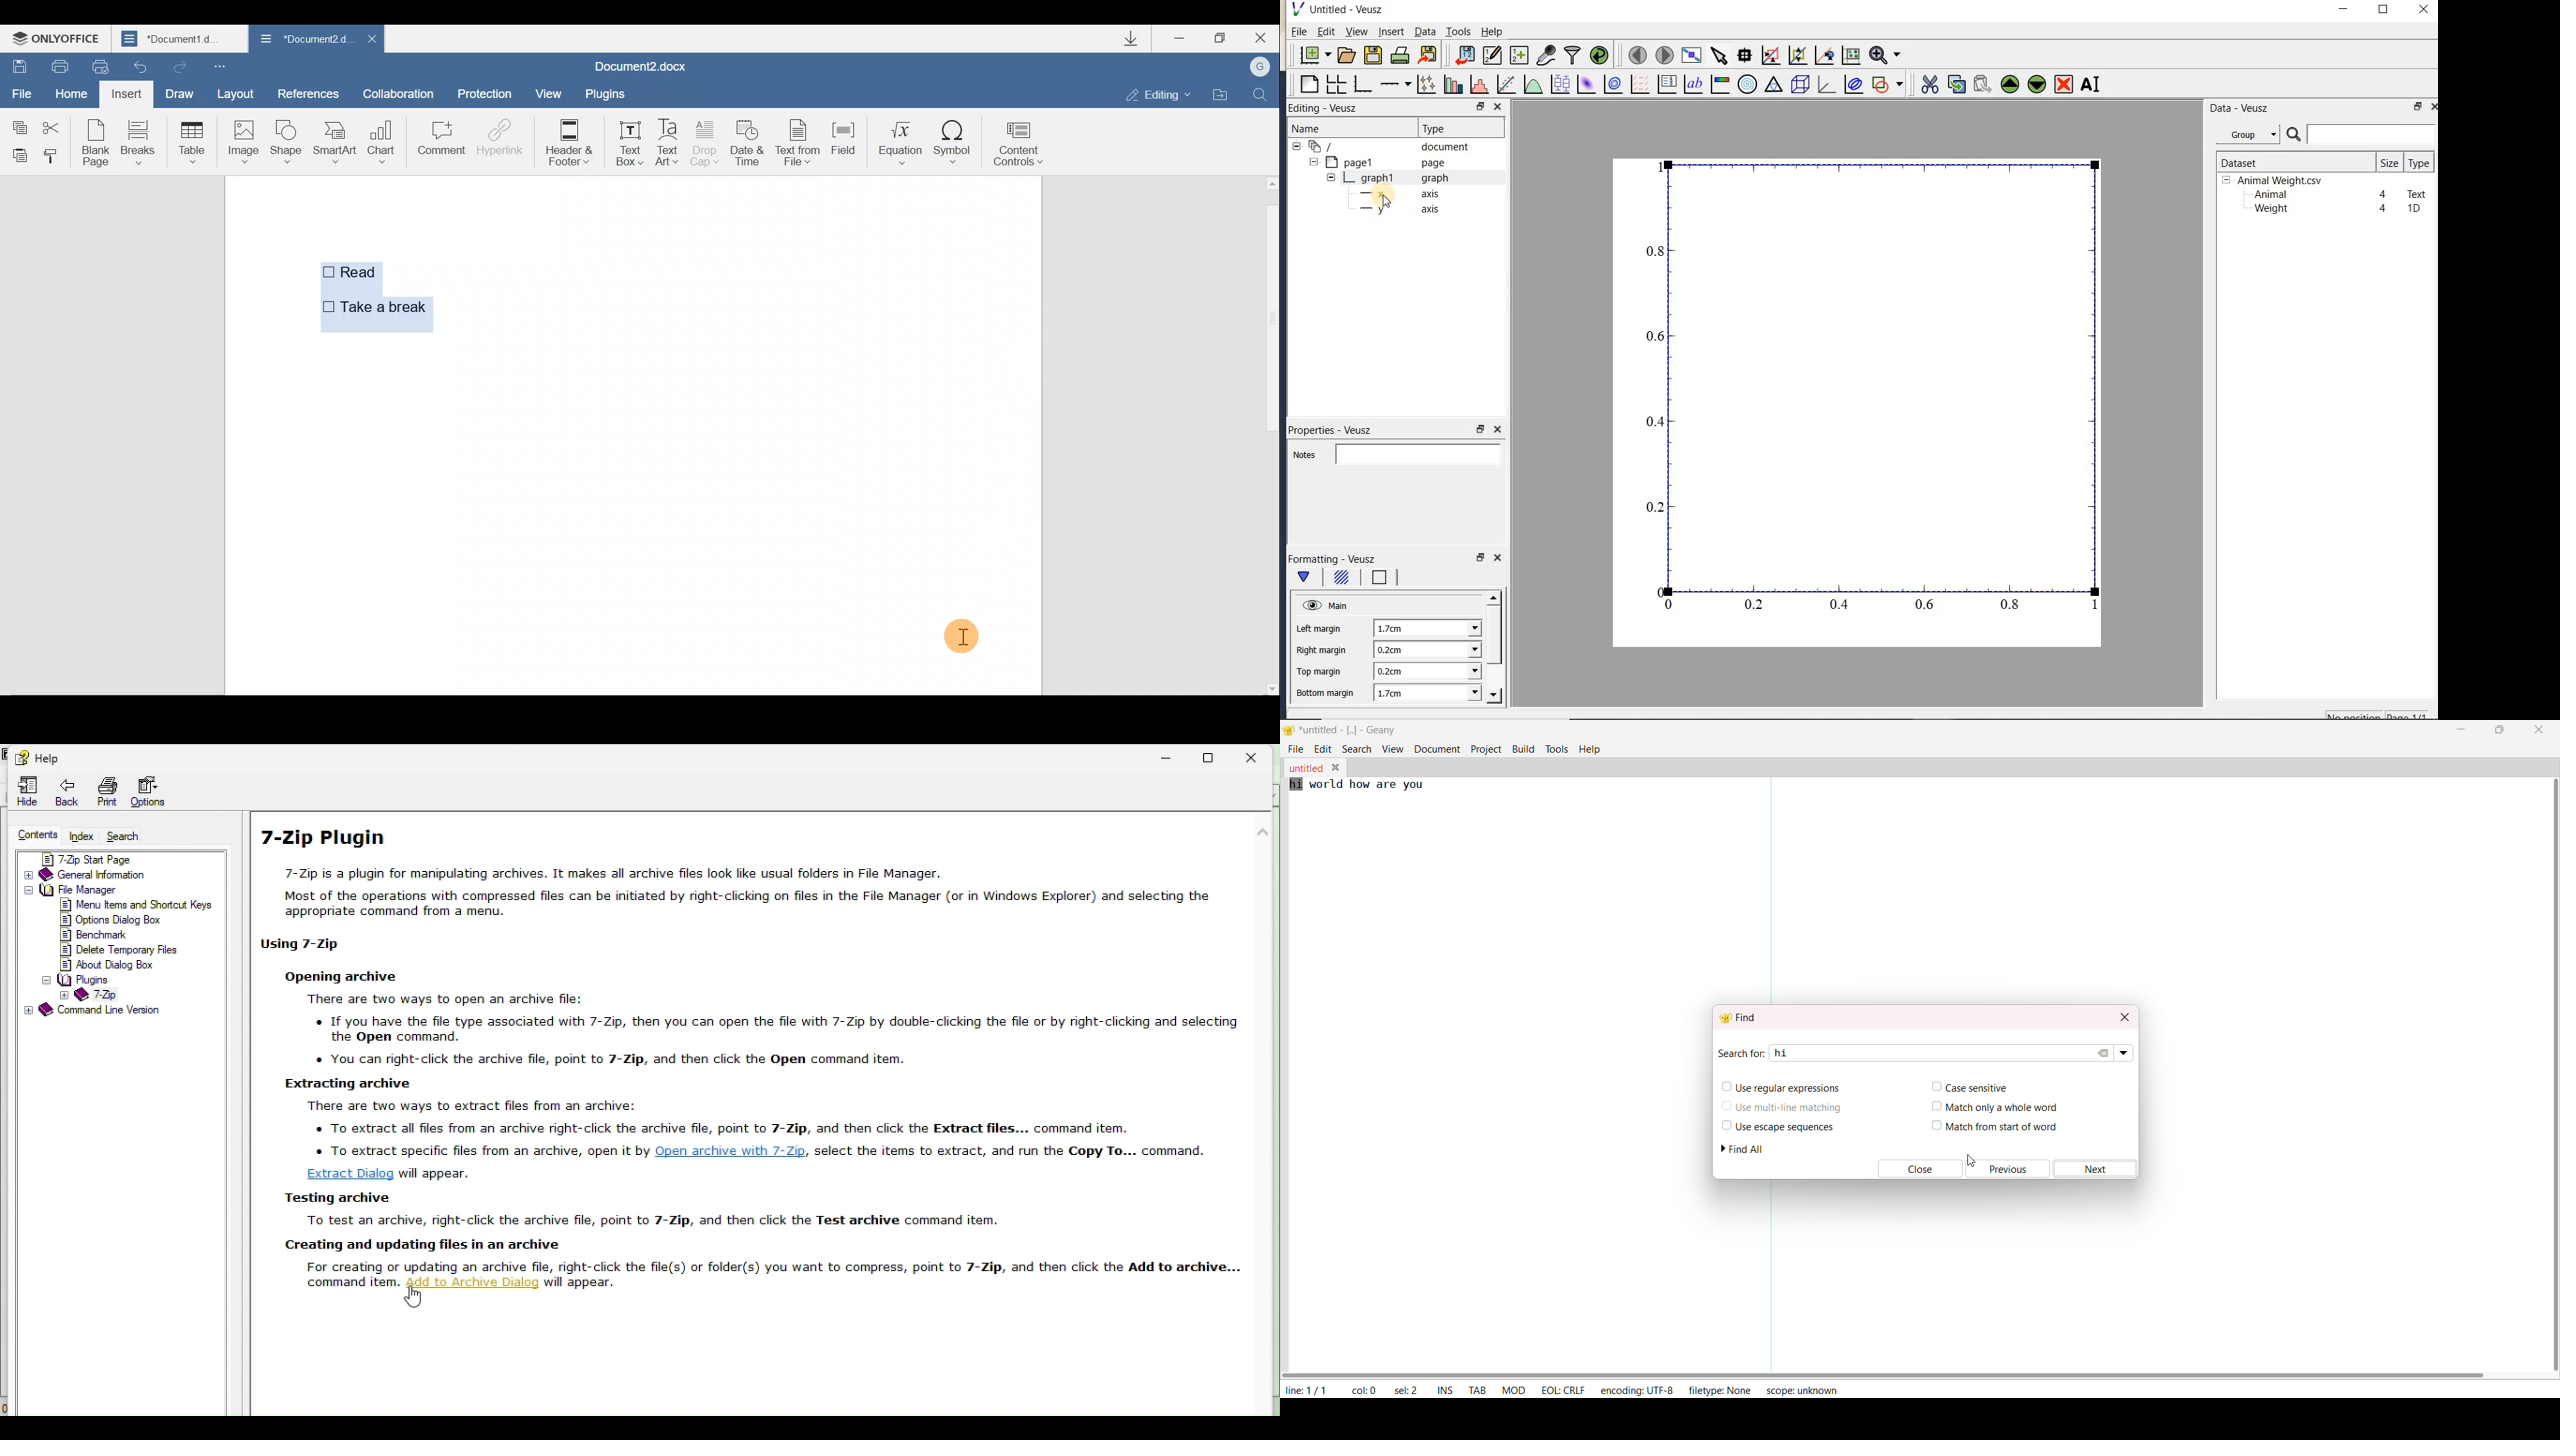 This screenshot has height=1456, width=2576. What do you see at coordinates (2290, 162) in the screenshot?
I see `Dataset` at bounding box center [2290, 162].